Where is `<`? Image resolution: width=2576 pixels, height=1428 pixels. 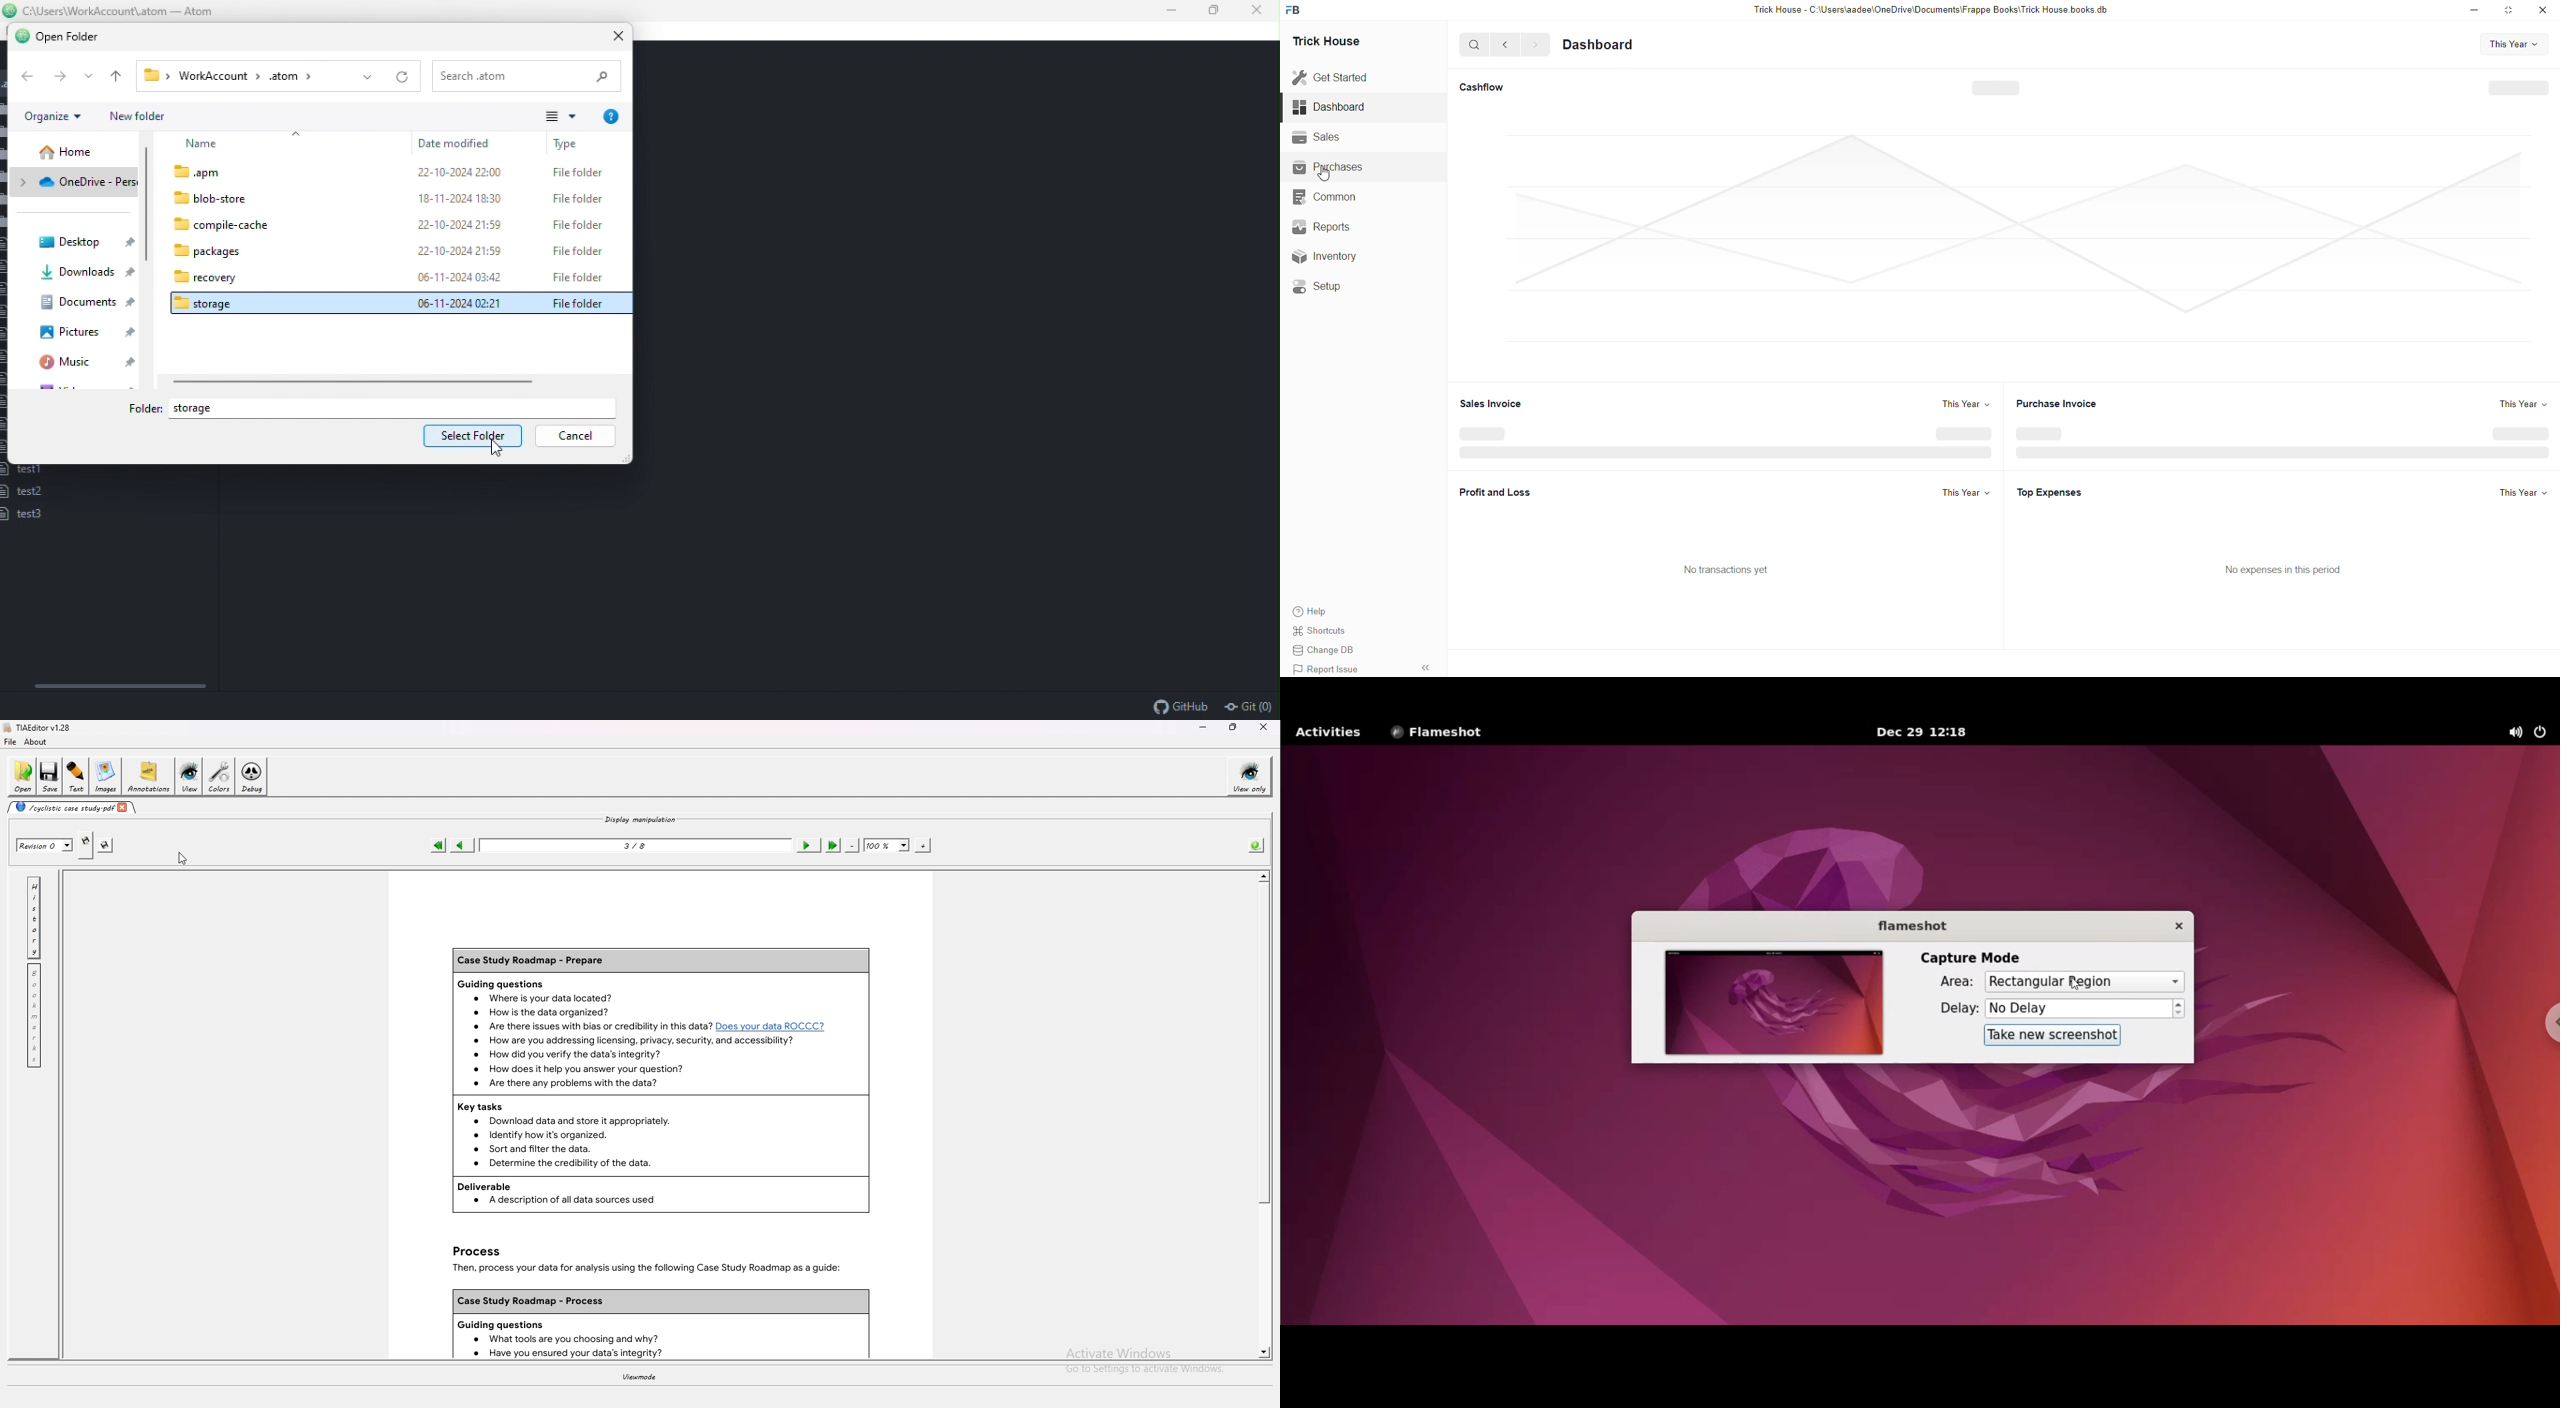 < is located at coordinates (1502, 44).